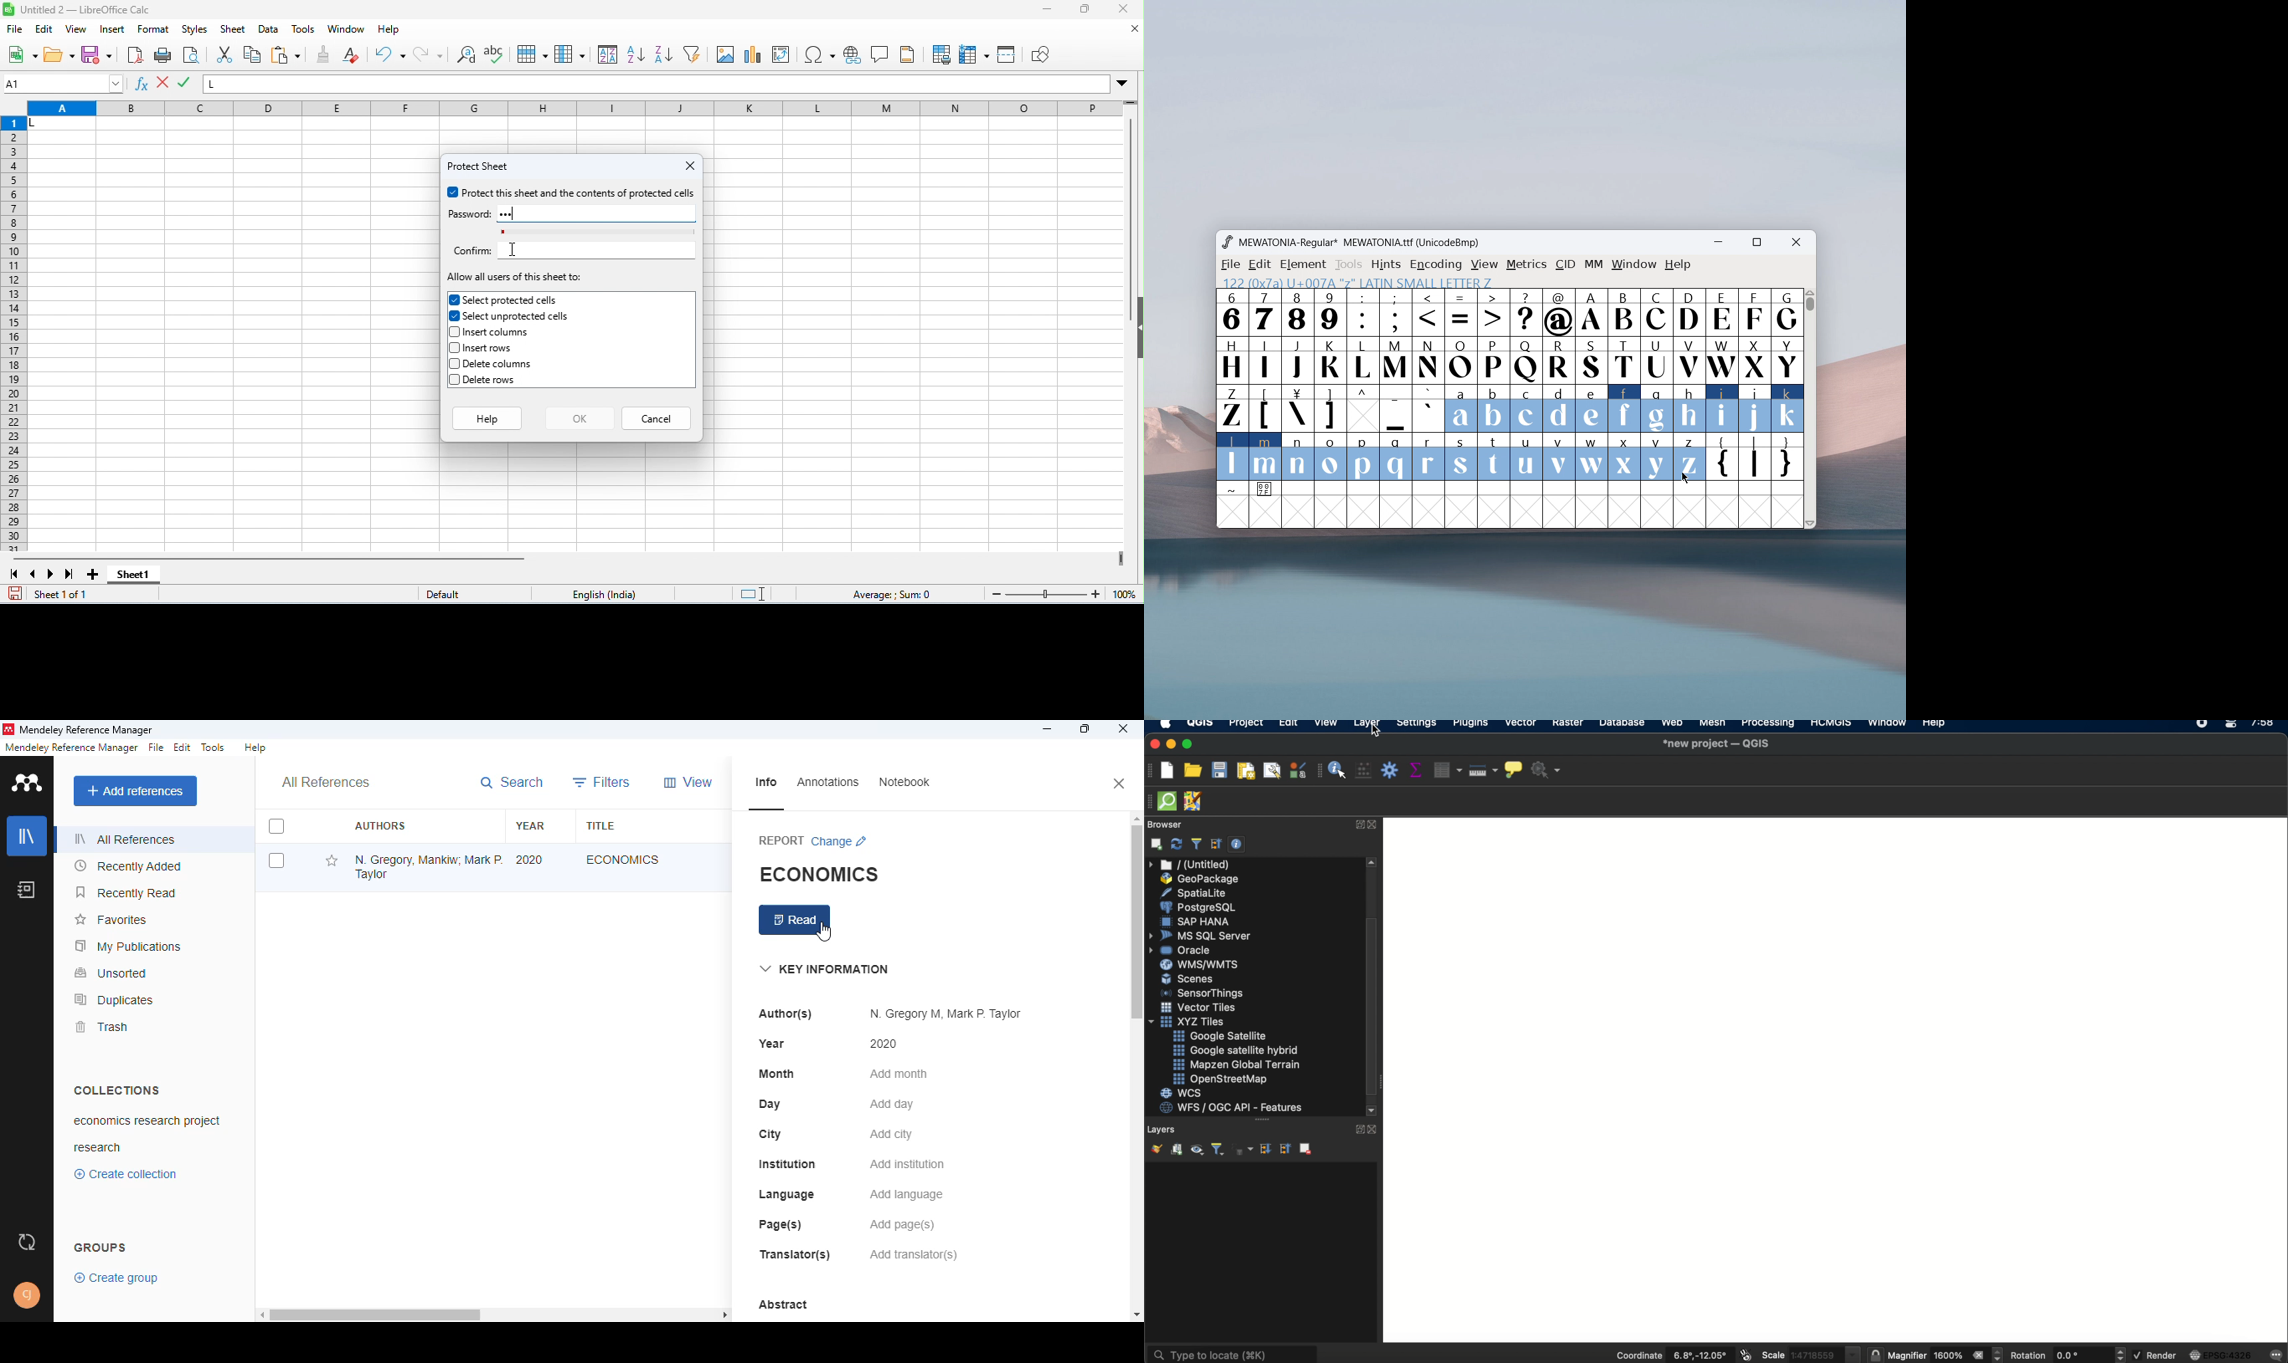 Image resolution: width=2296 pixels, height=1372 pixels. Describe the element at coordinates (1429, 360) in the screenshot. I see `N` at that location.